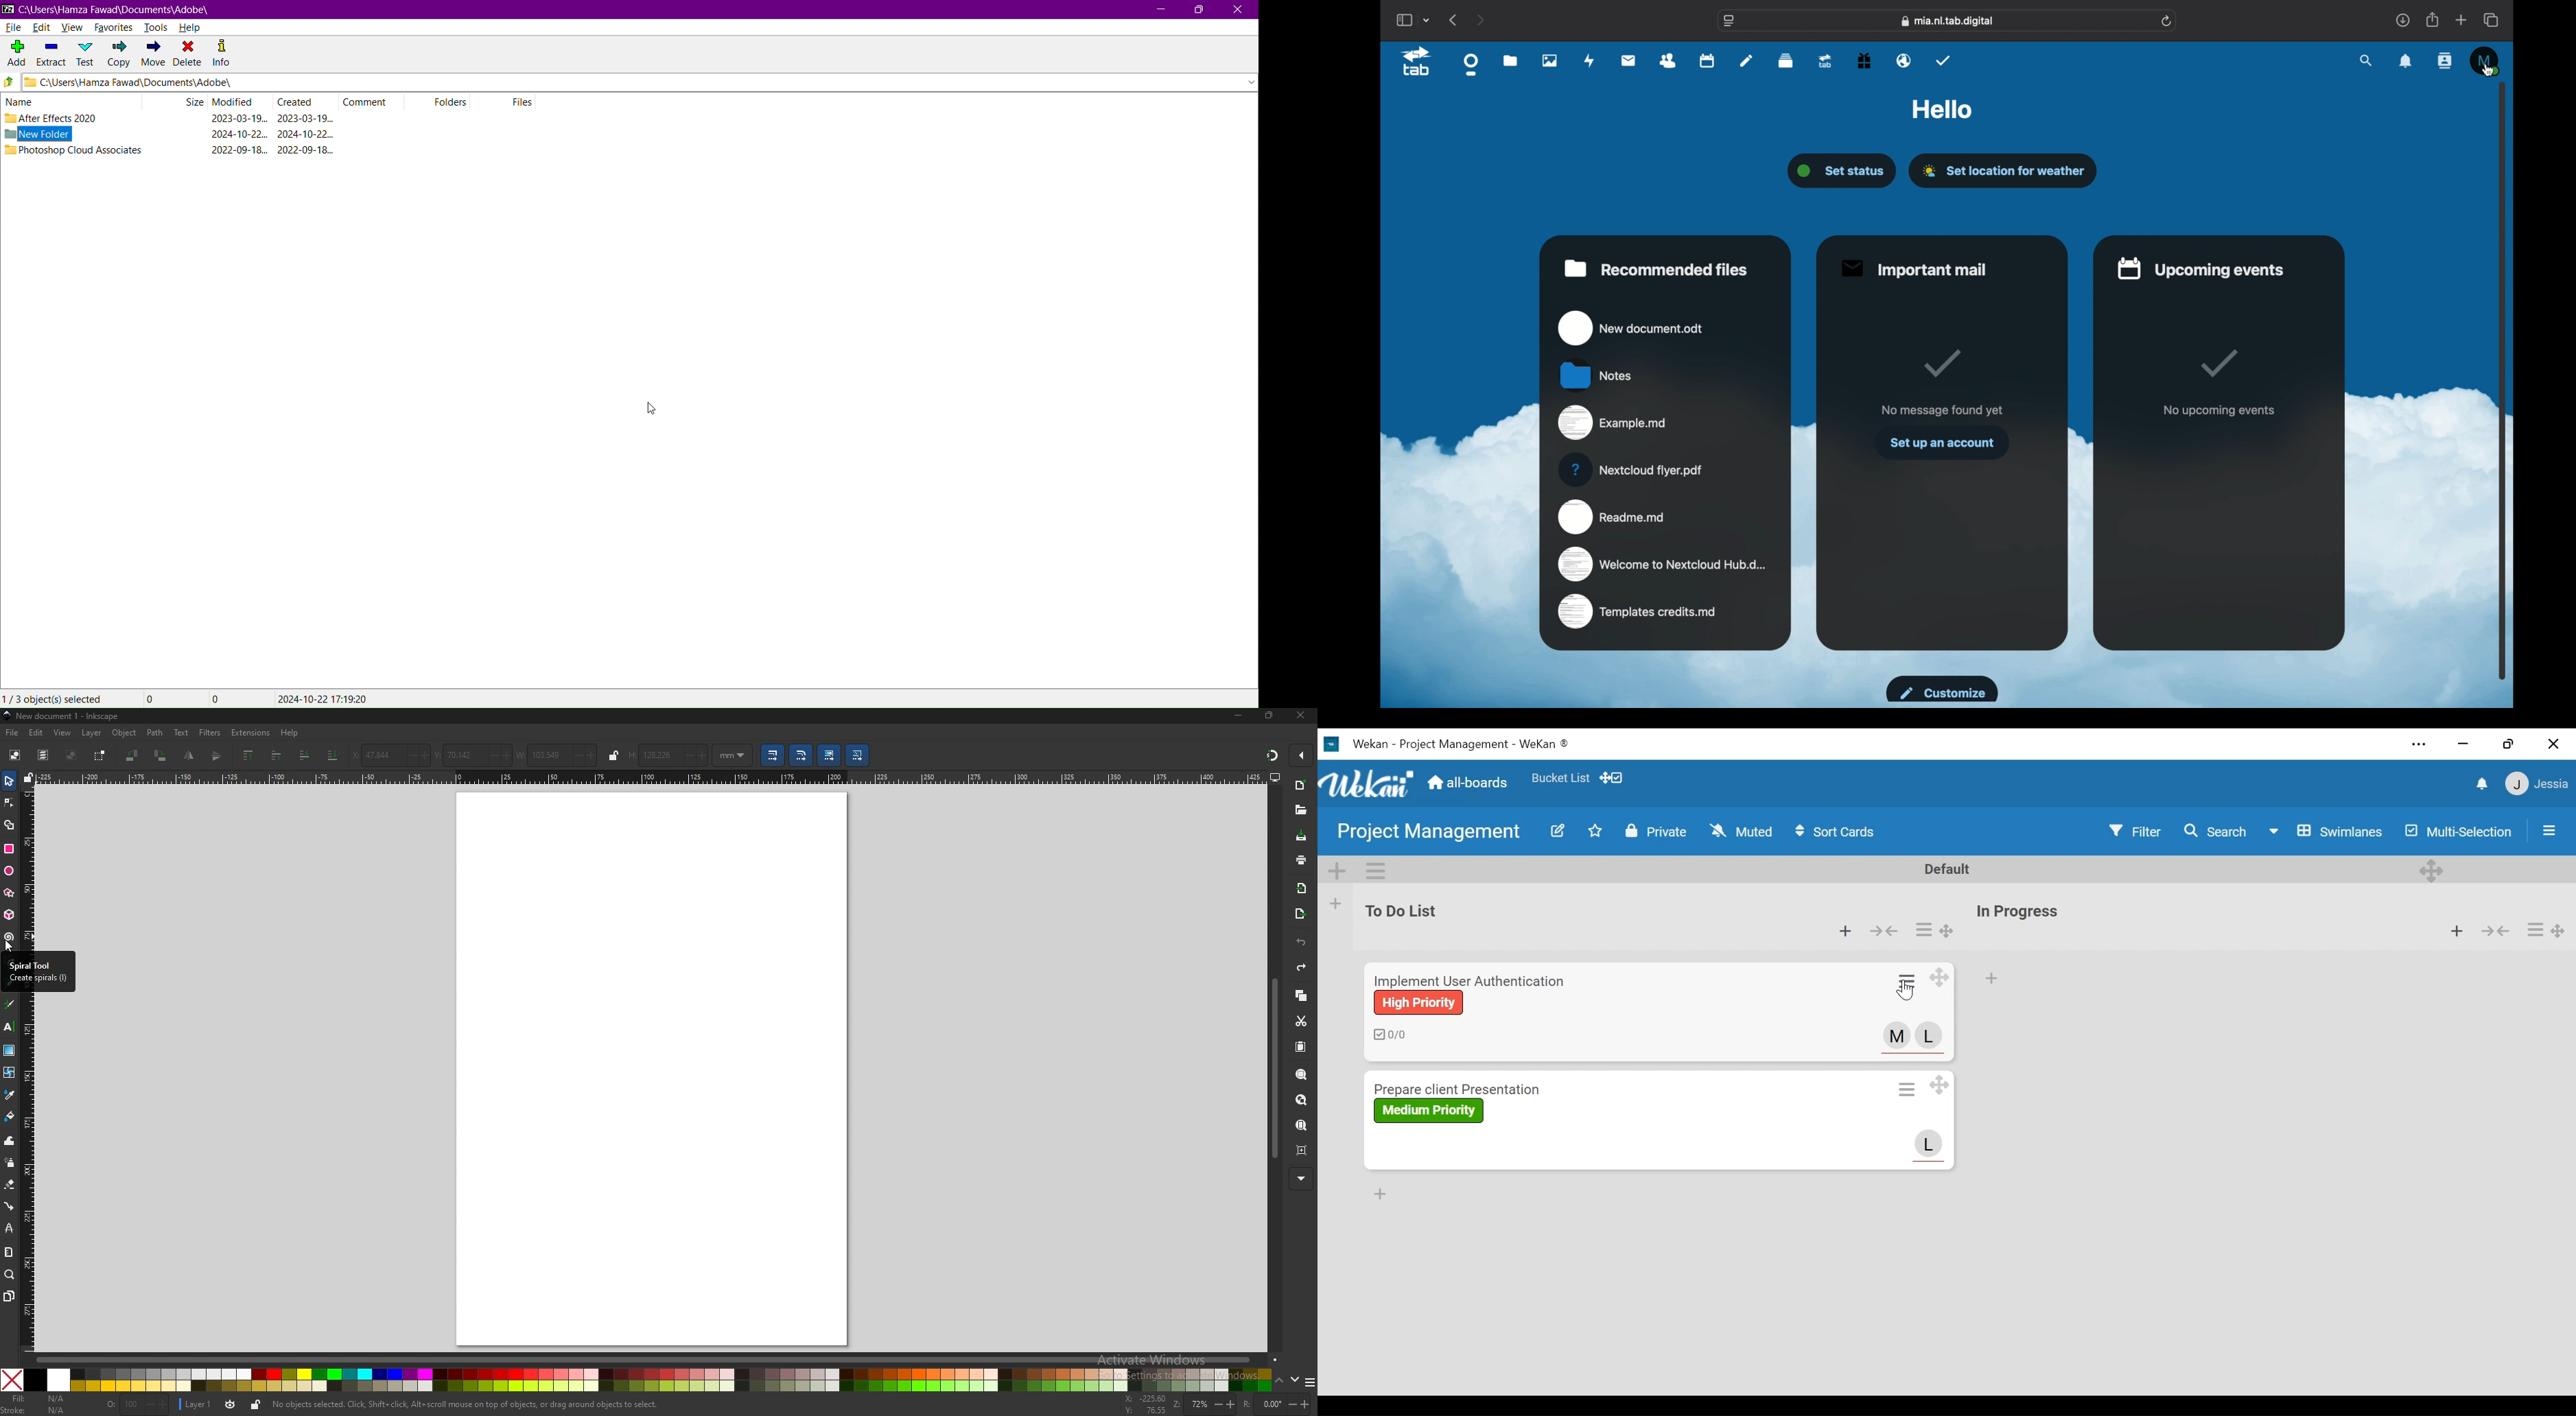  What do you see at coordinates (306, 118) in the screenshot?
I see `created date & time` at bounding box center [306, 118].